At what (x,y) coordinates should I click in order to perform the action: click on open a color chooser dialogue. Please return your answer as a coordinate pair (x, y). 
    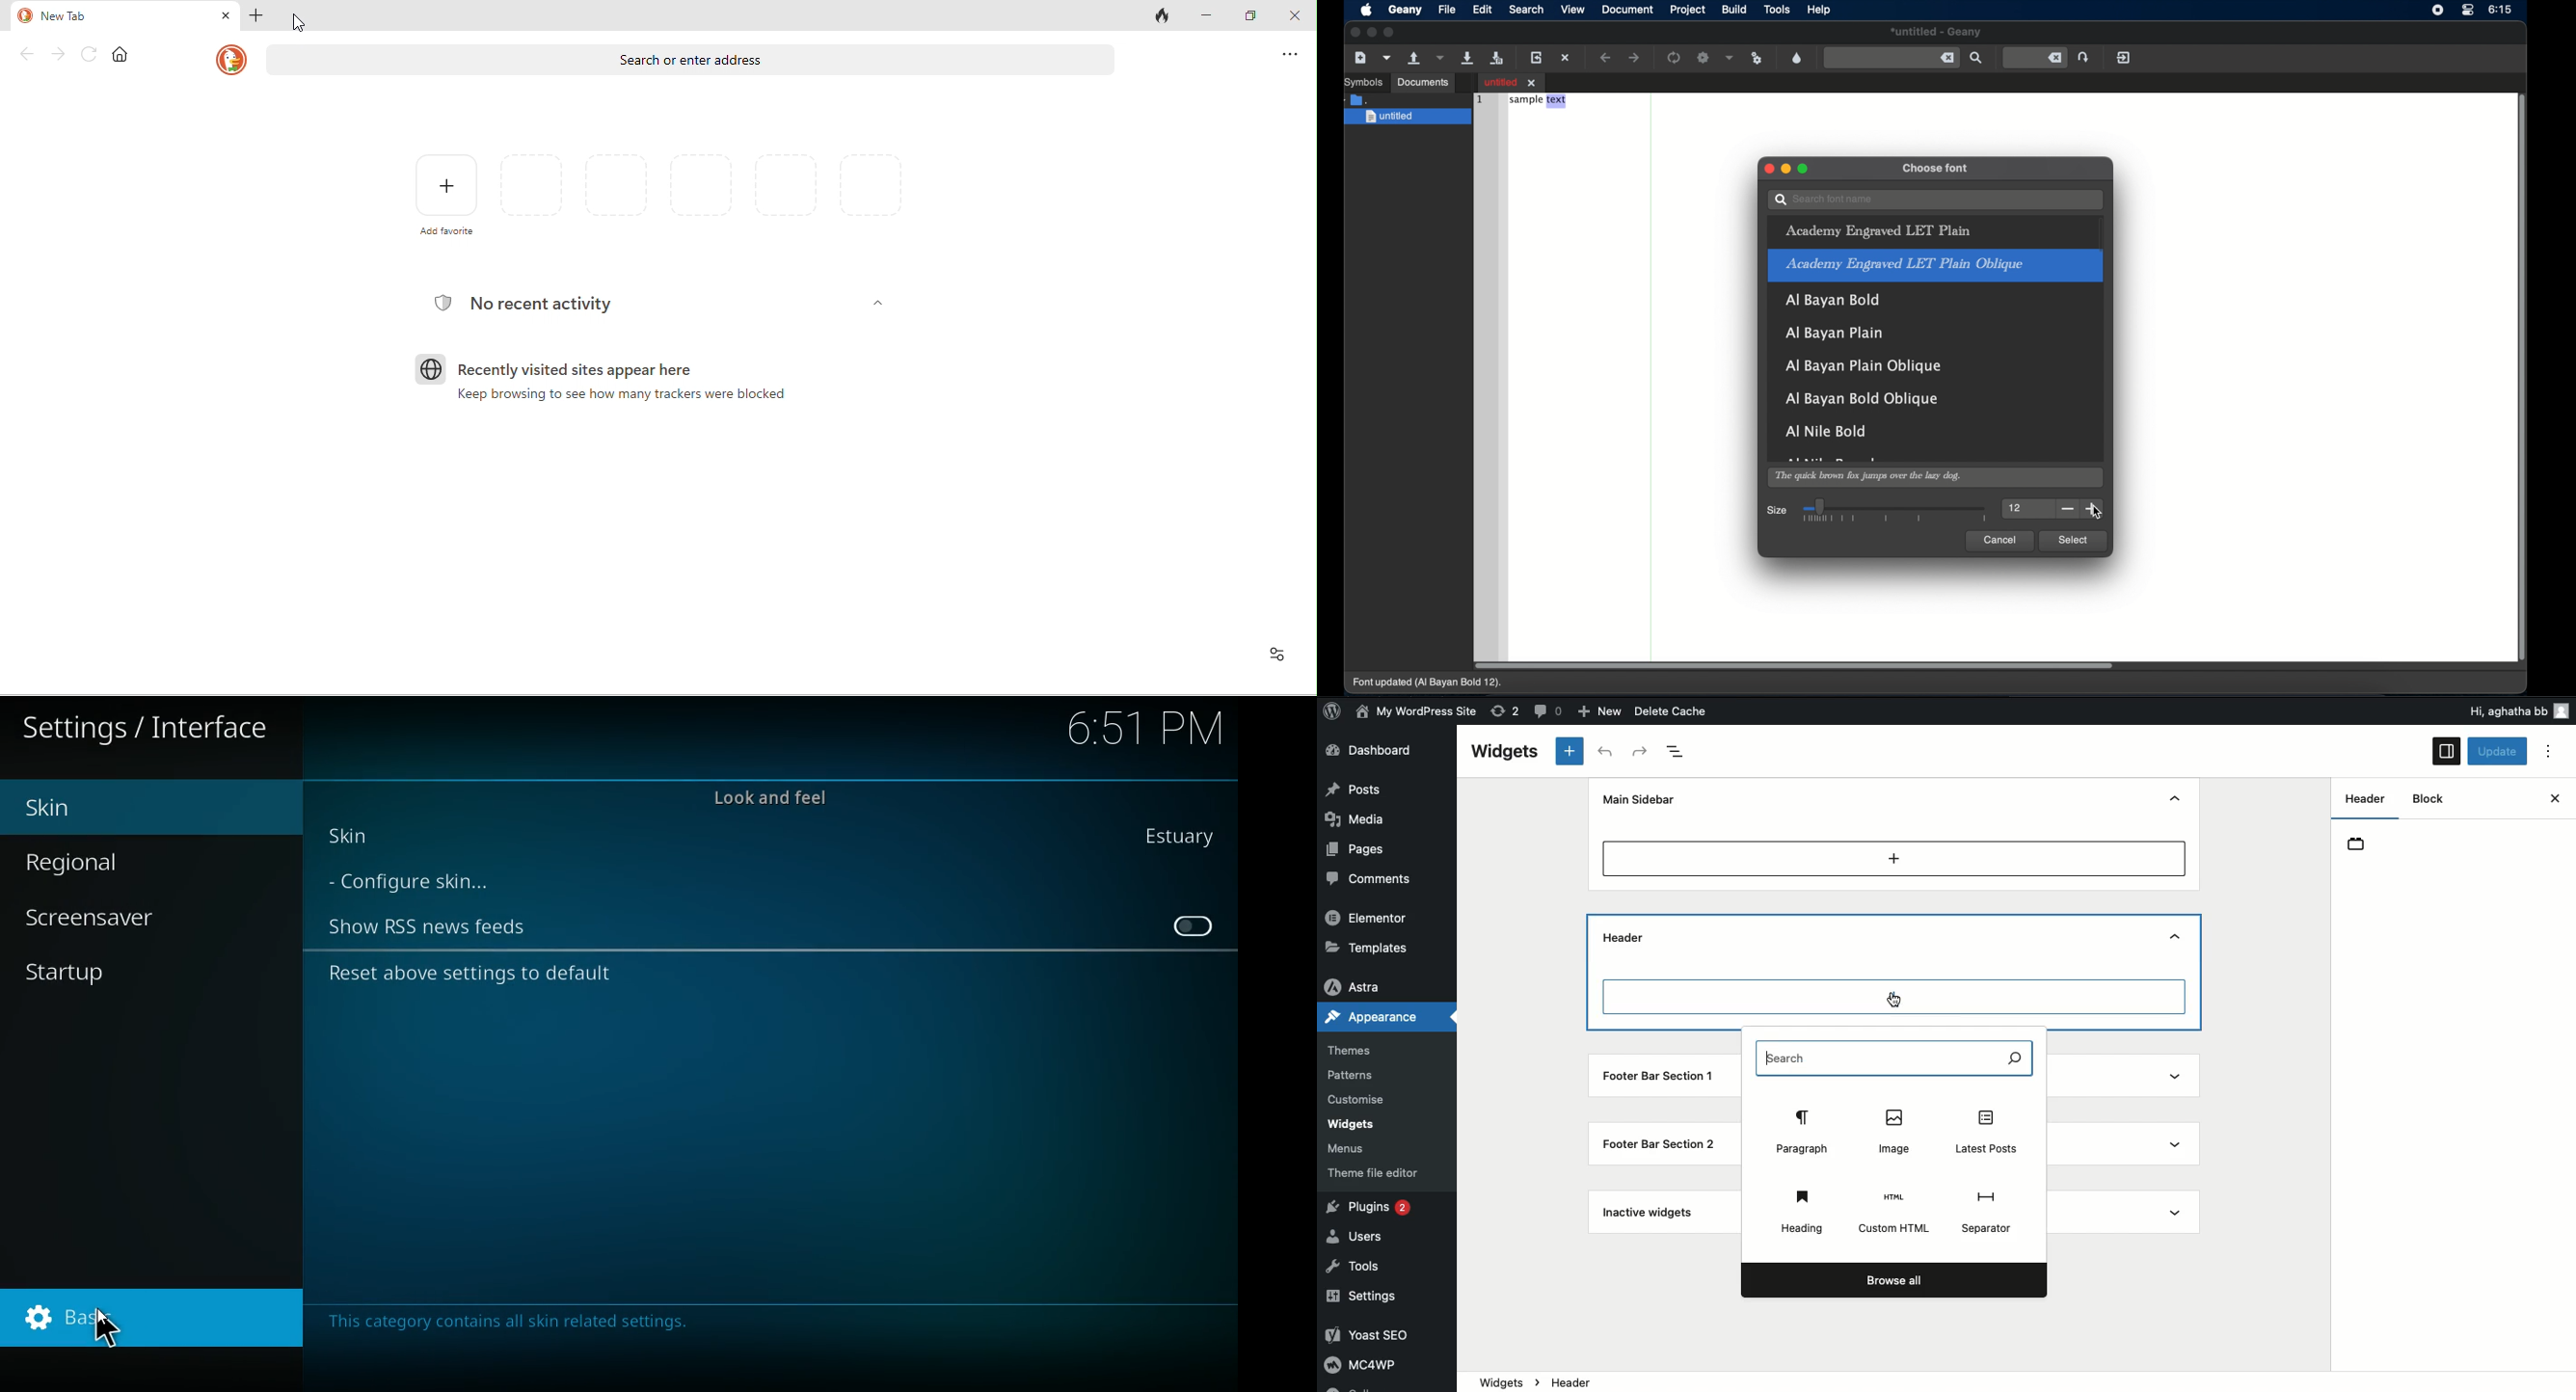
    Looking at the image, I should click on (1797, 57).